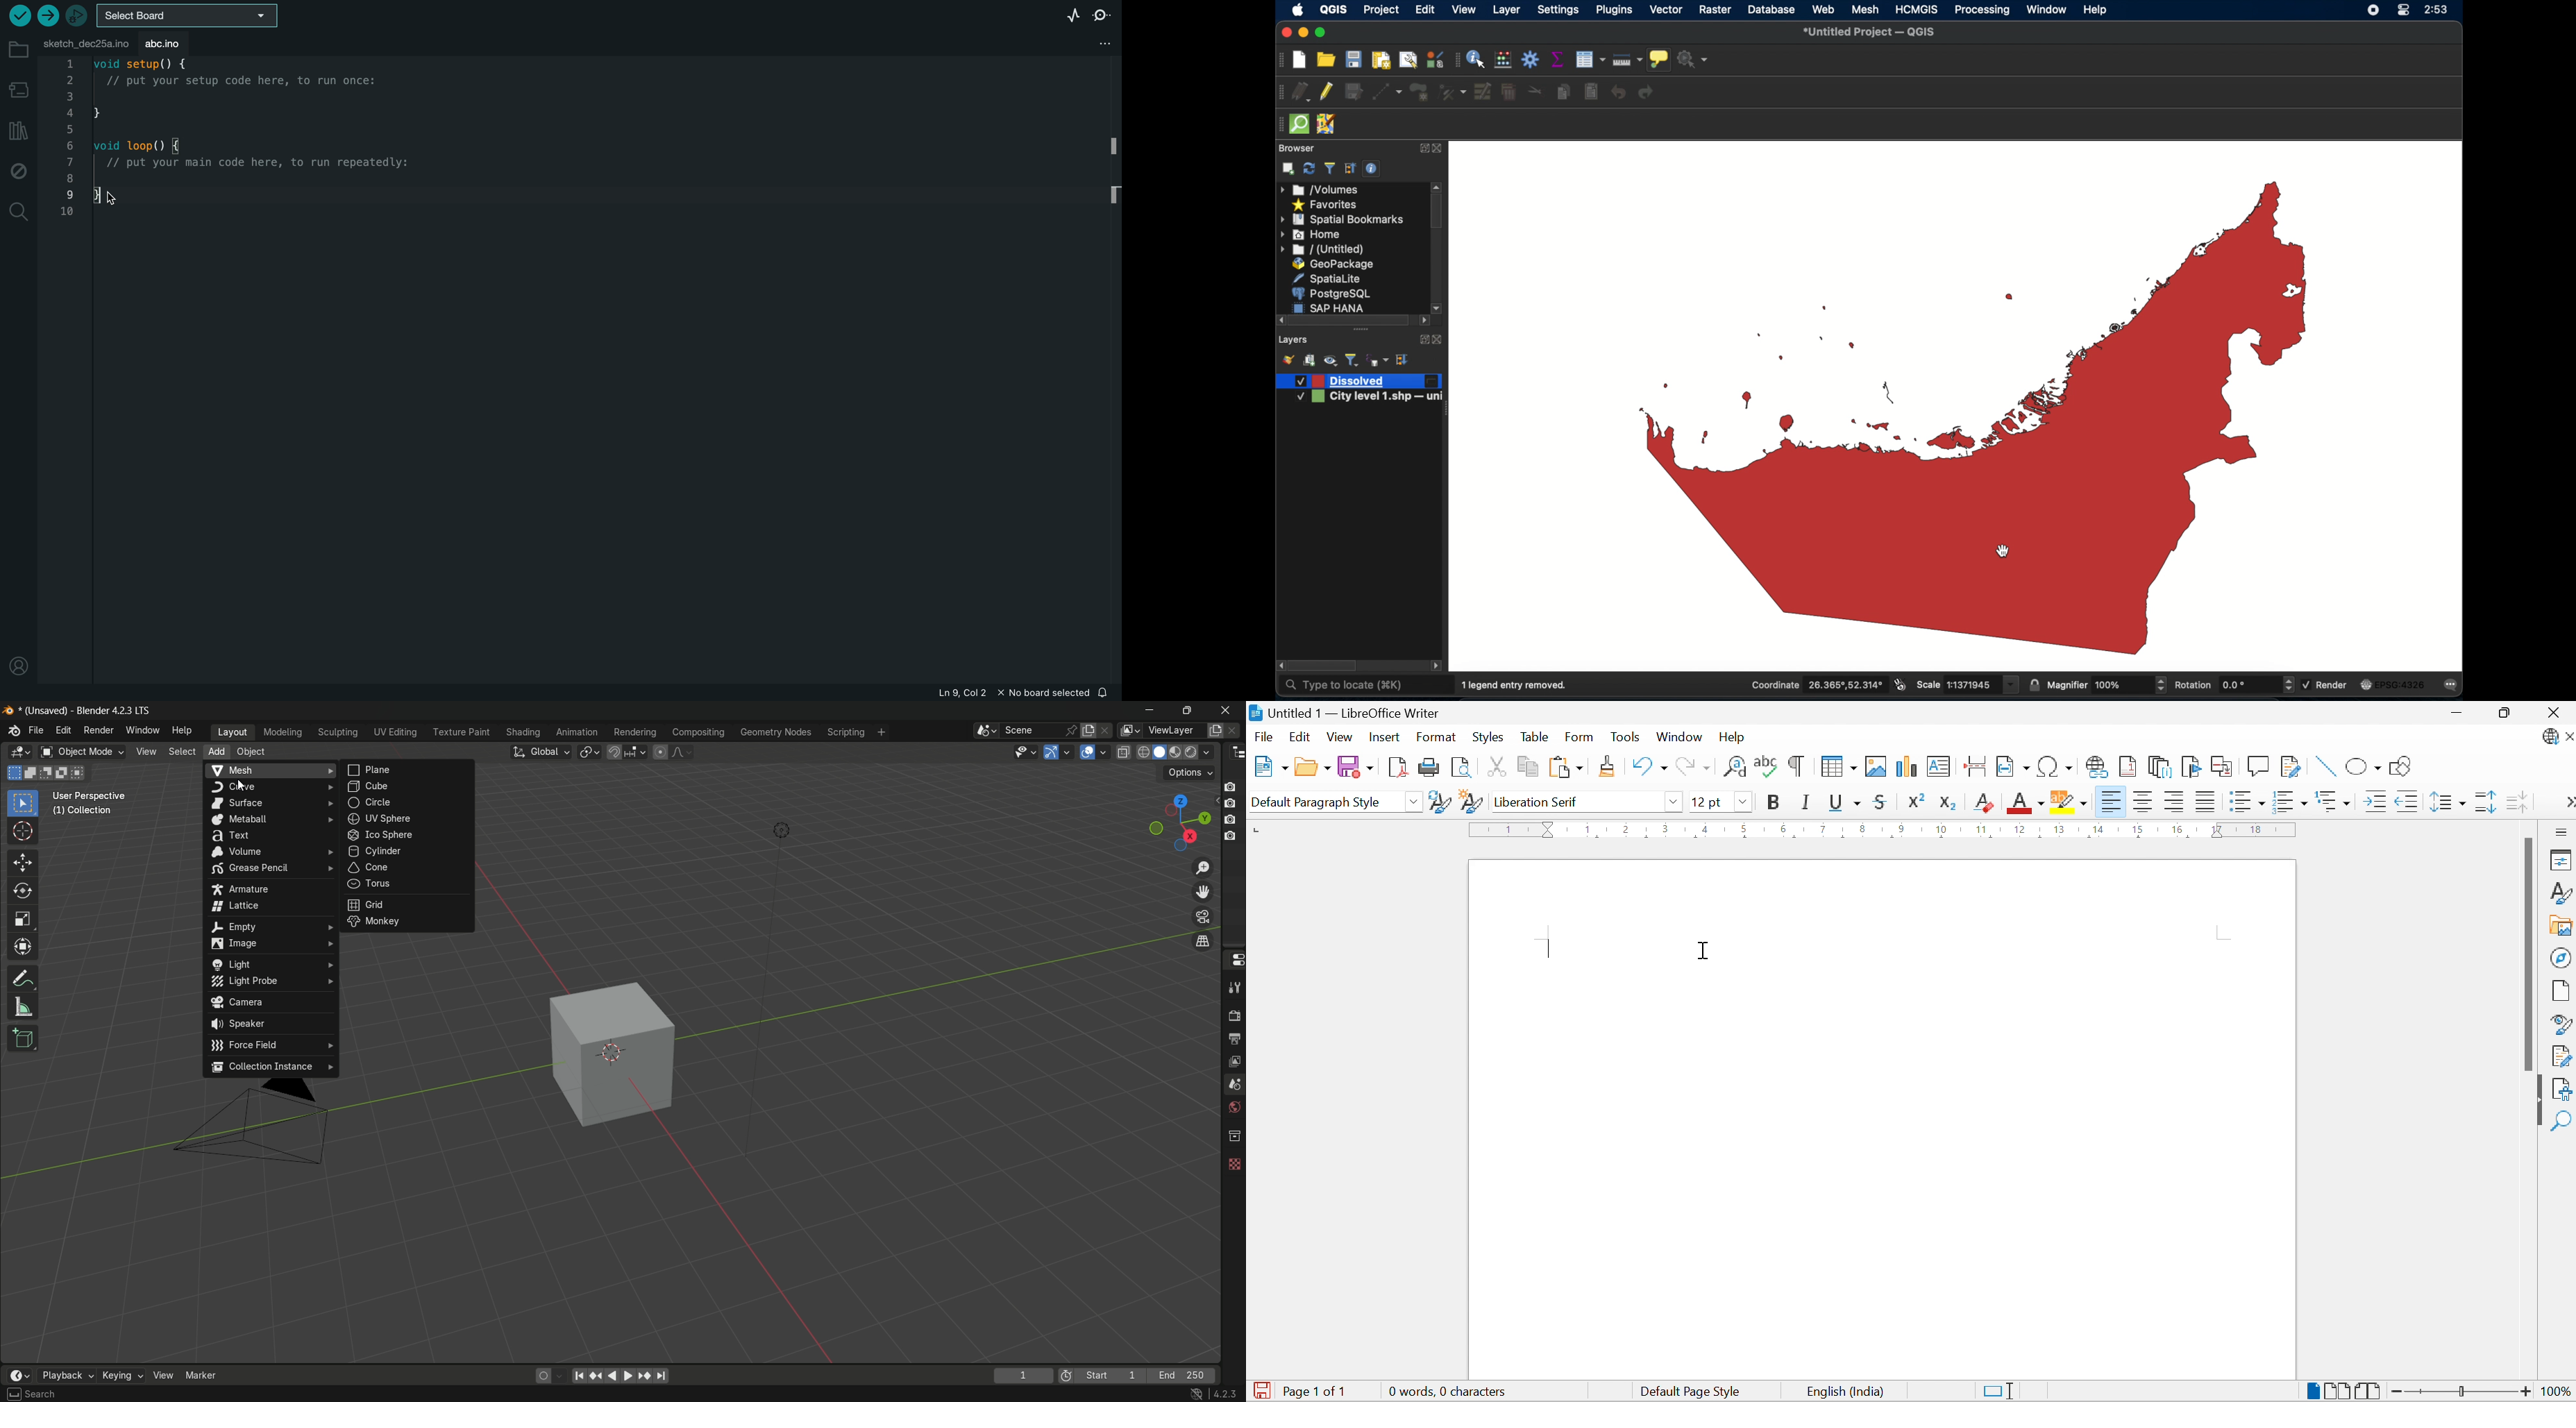 This screenshot has height=1428, width=2576. I want to click on select box, so click(23, 804).